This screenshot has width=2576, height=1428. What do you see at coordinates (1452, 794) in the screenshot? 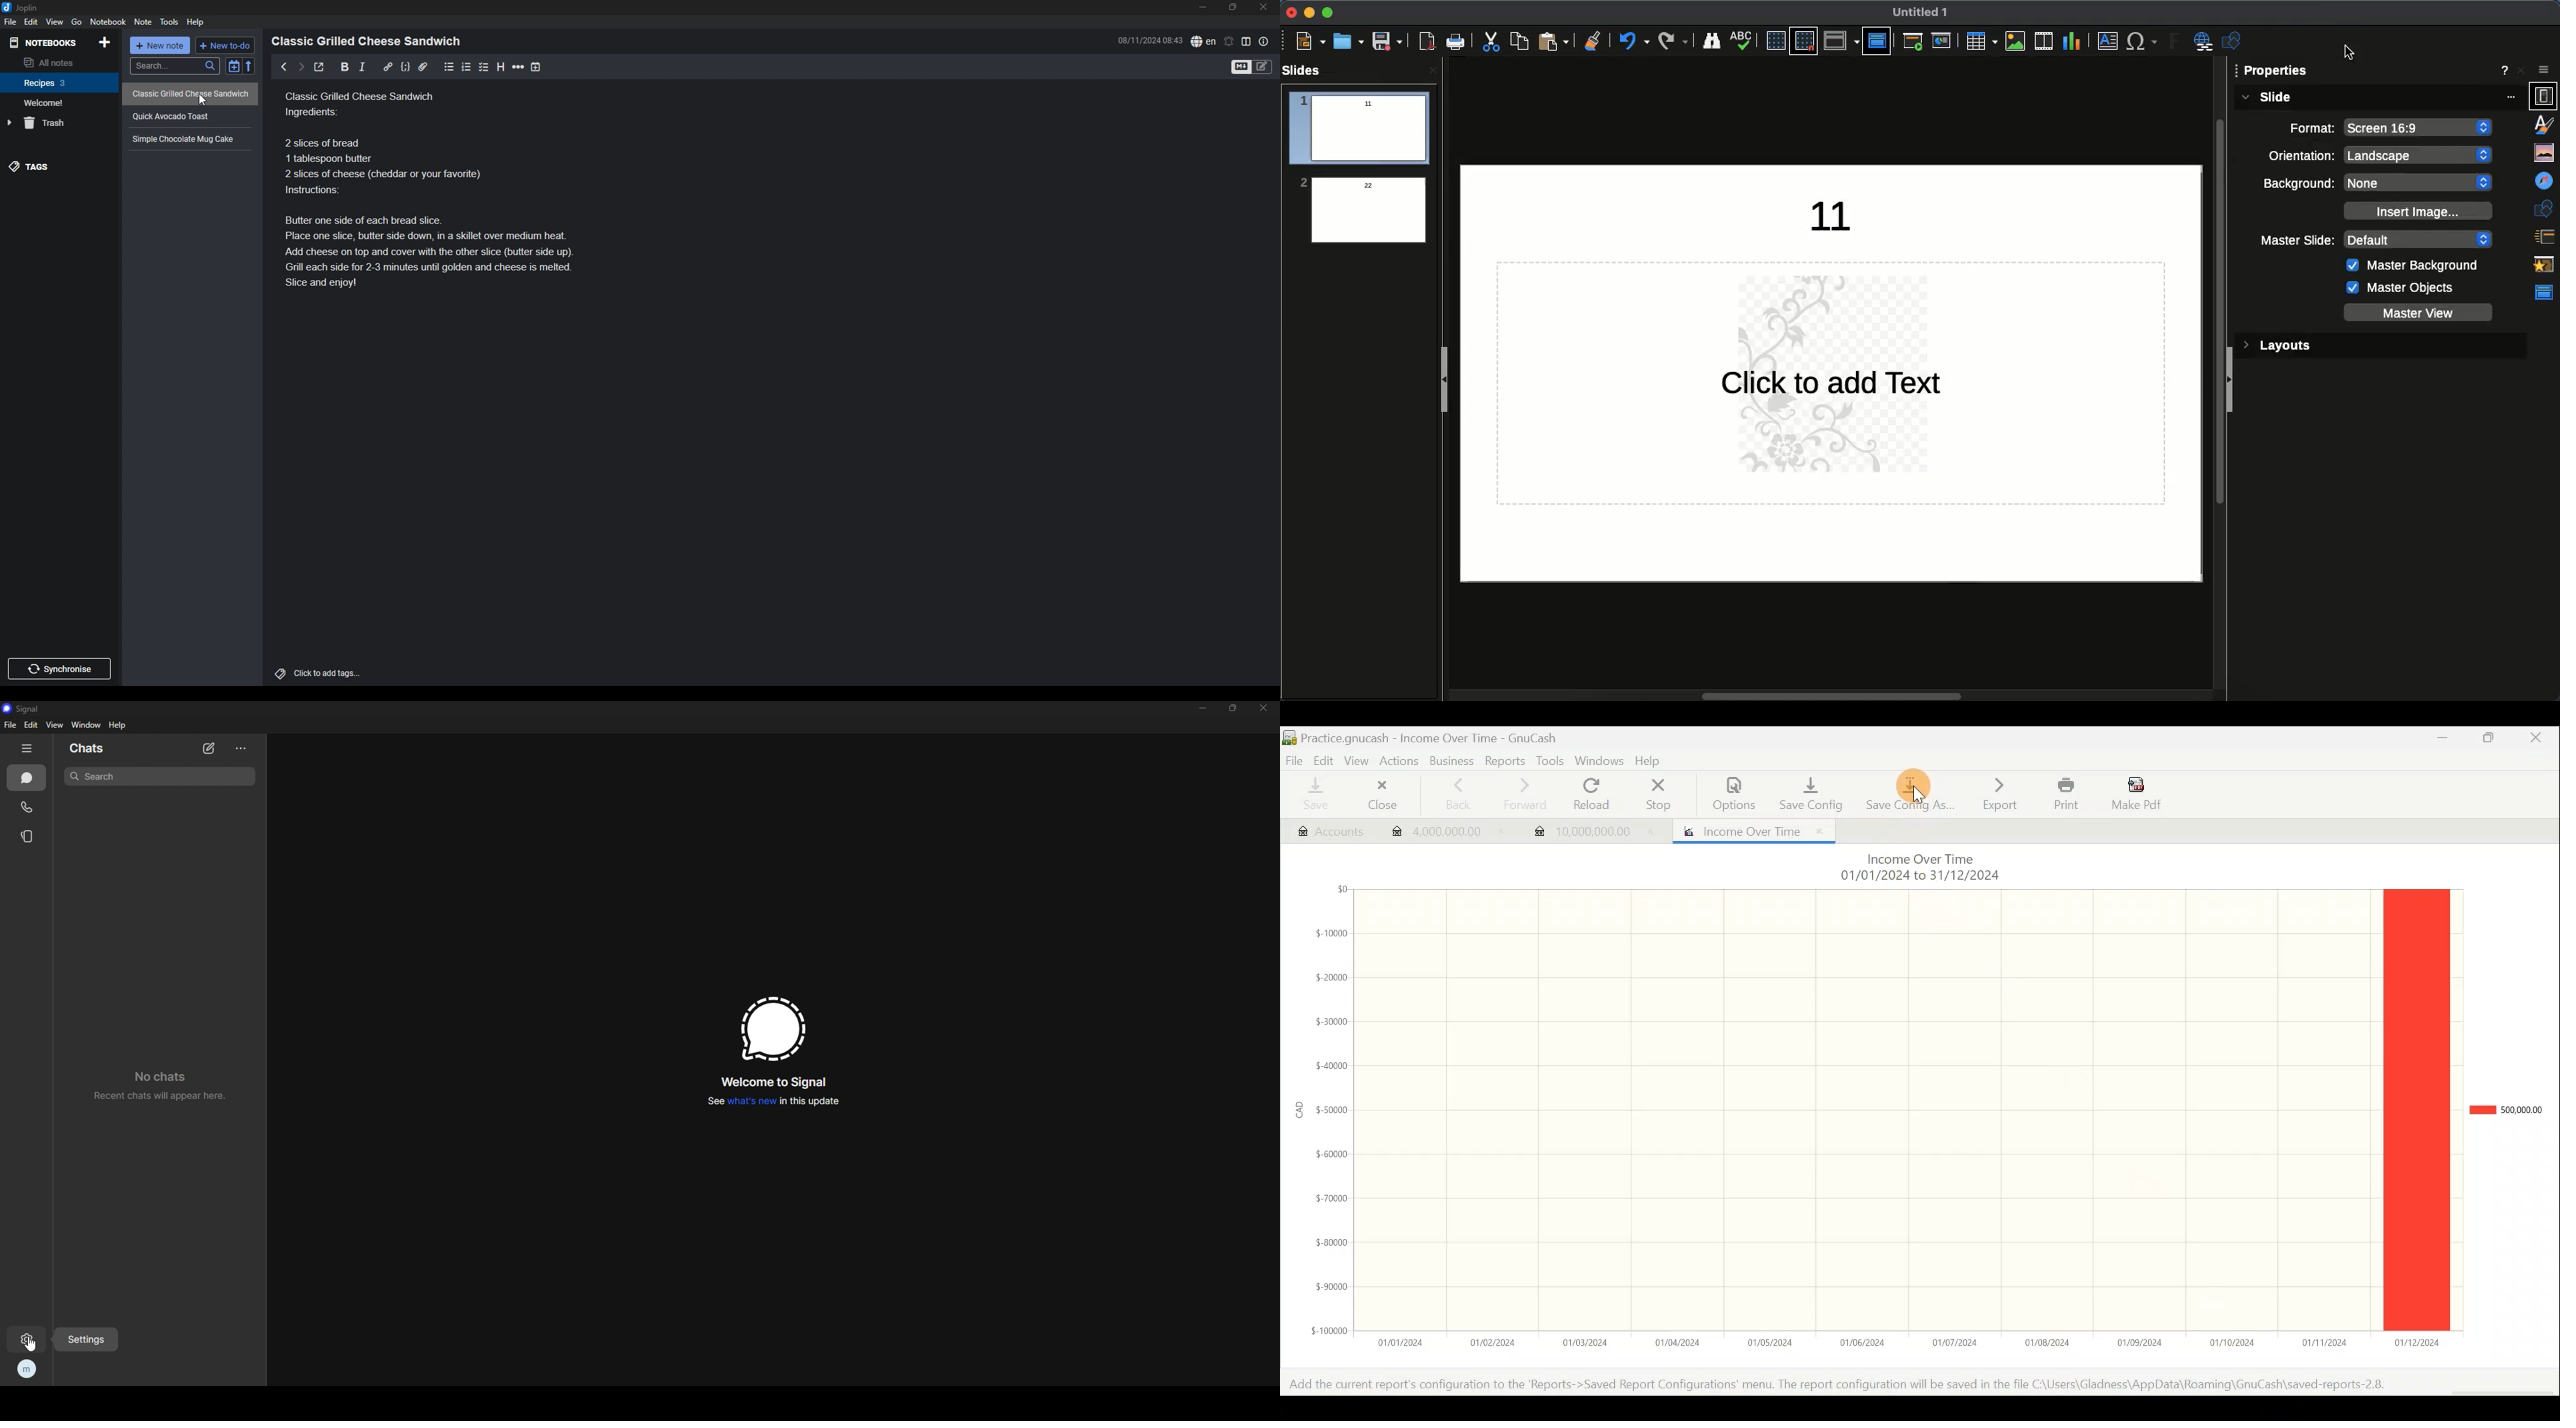
I see `Back` at bounding box center [1452, 794].